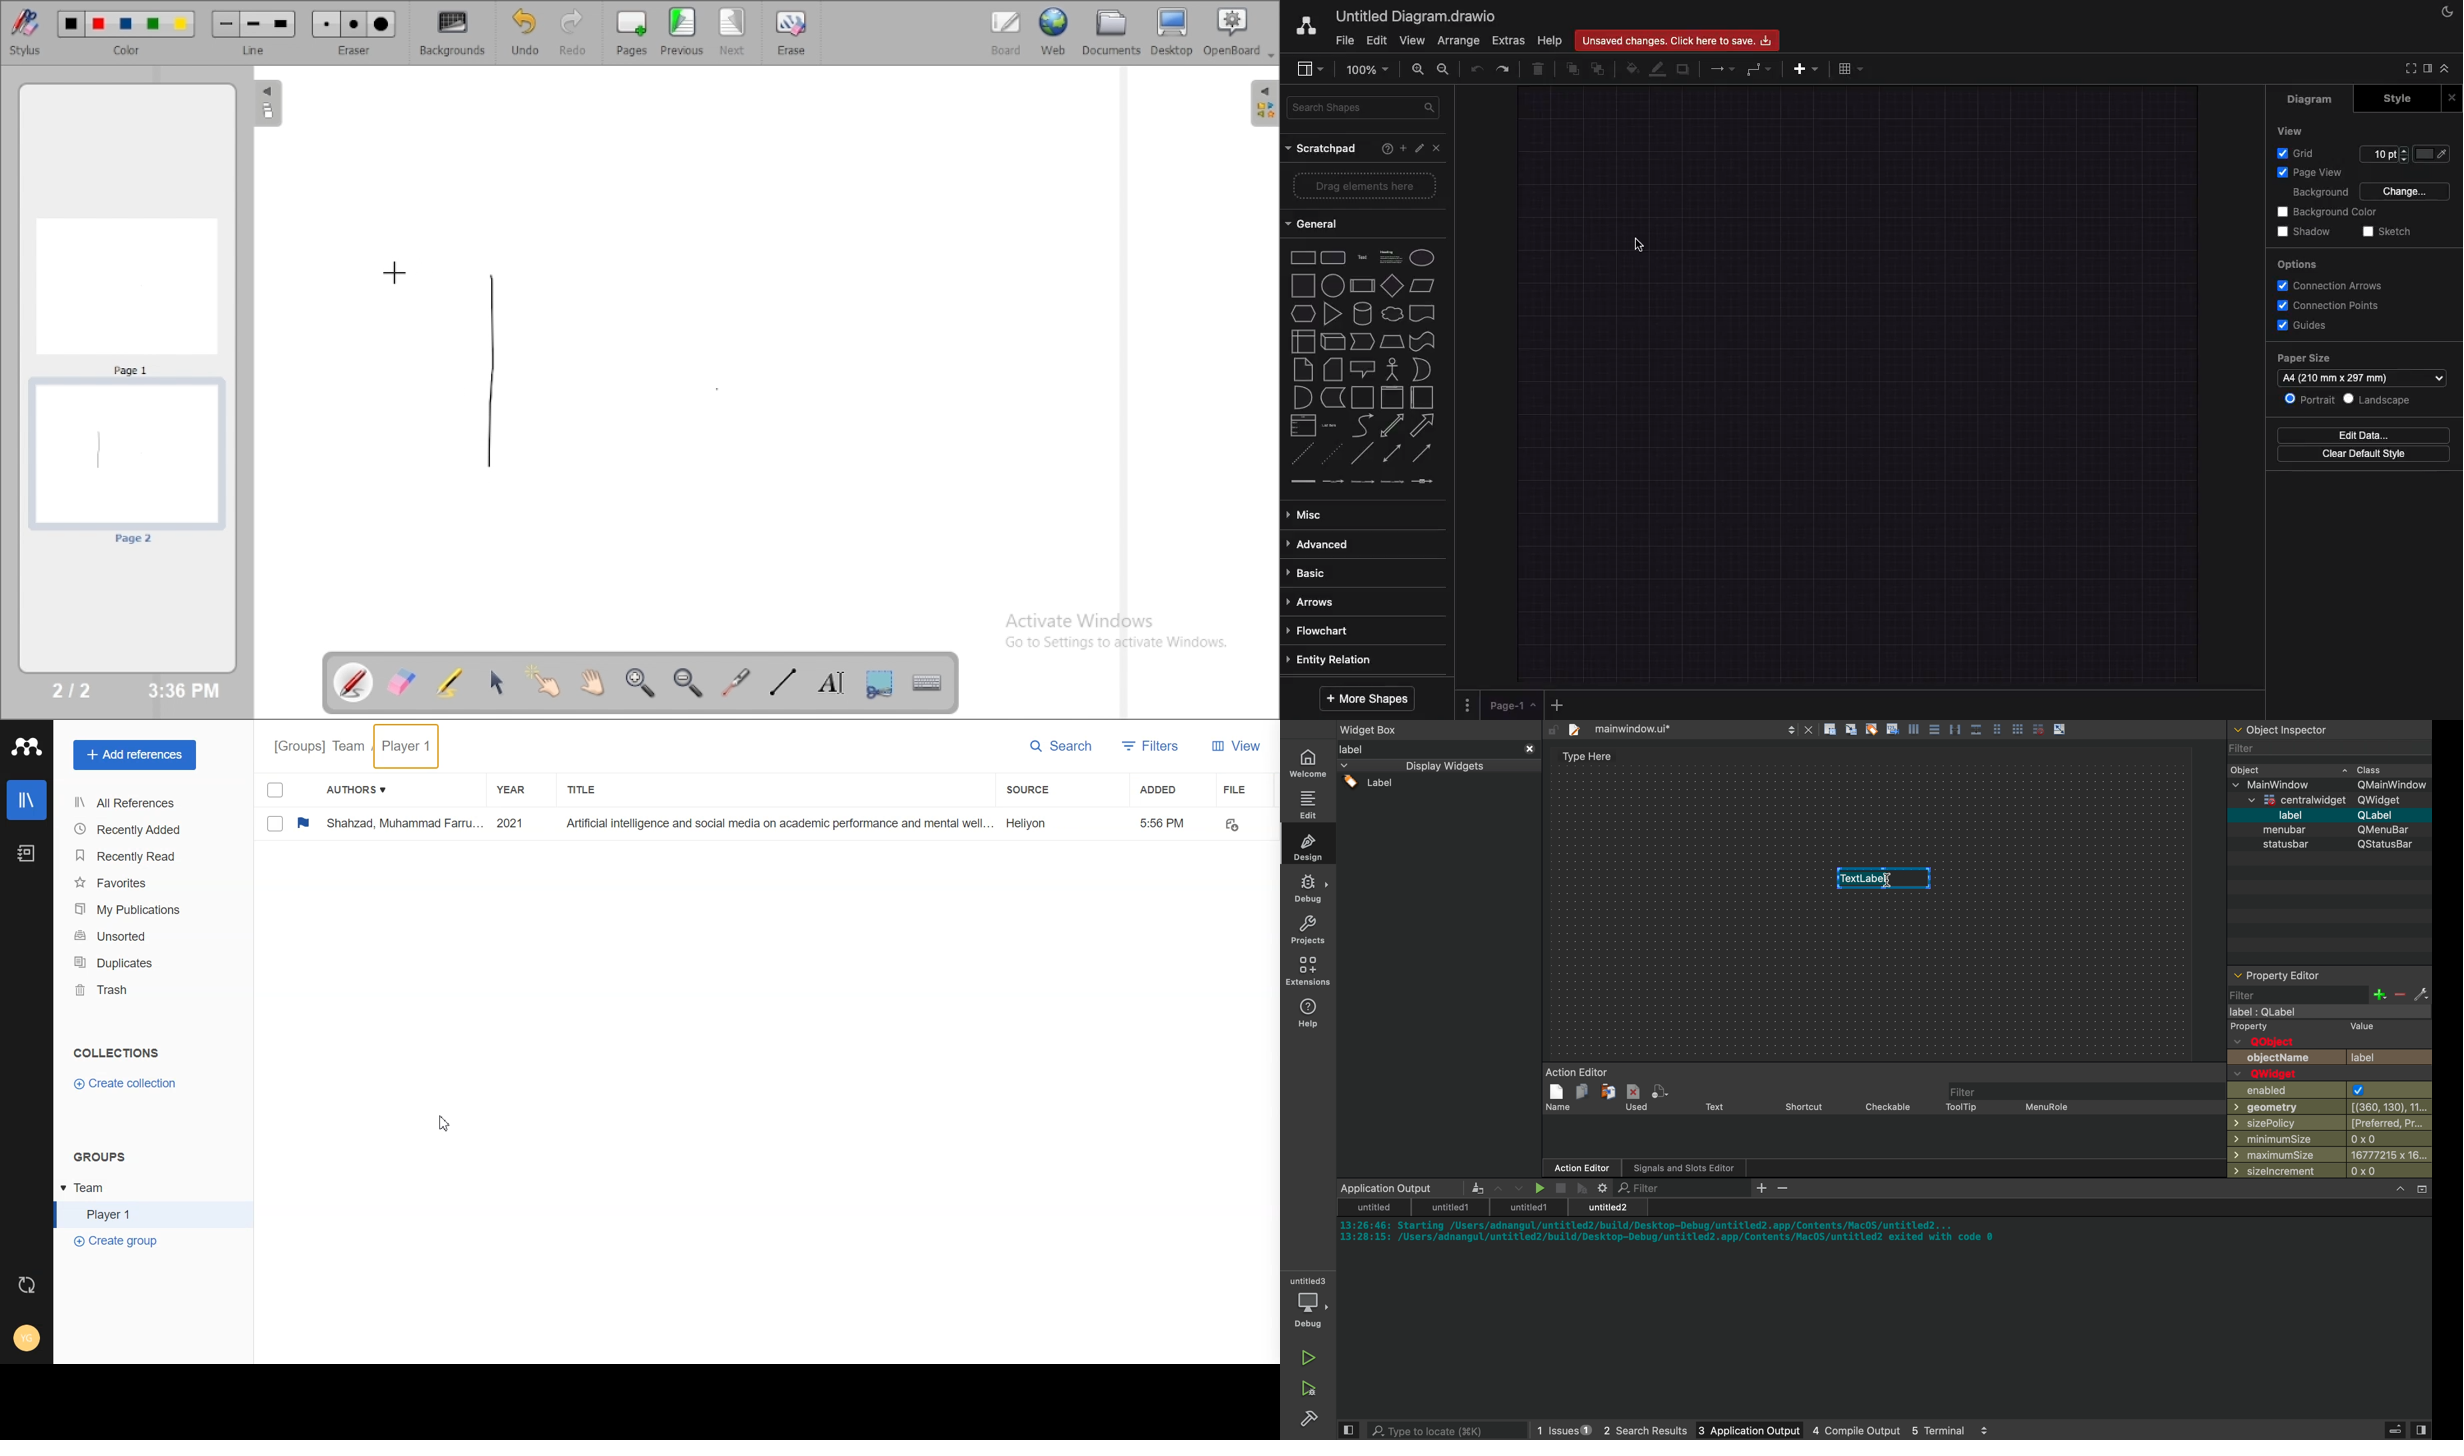 The height and width of the screenshot is (1456, 2464). I want to click on Background, so click(2317, 193).